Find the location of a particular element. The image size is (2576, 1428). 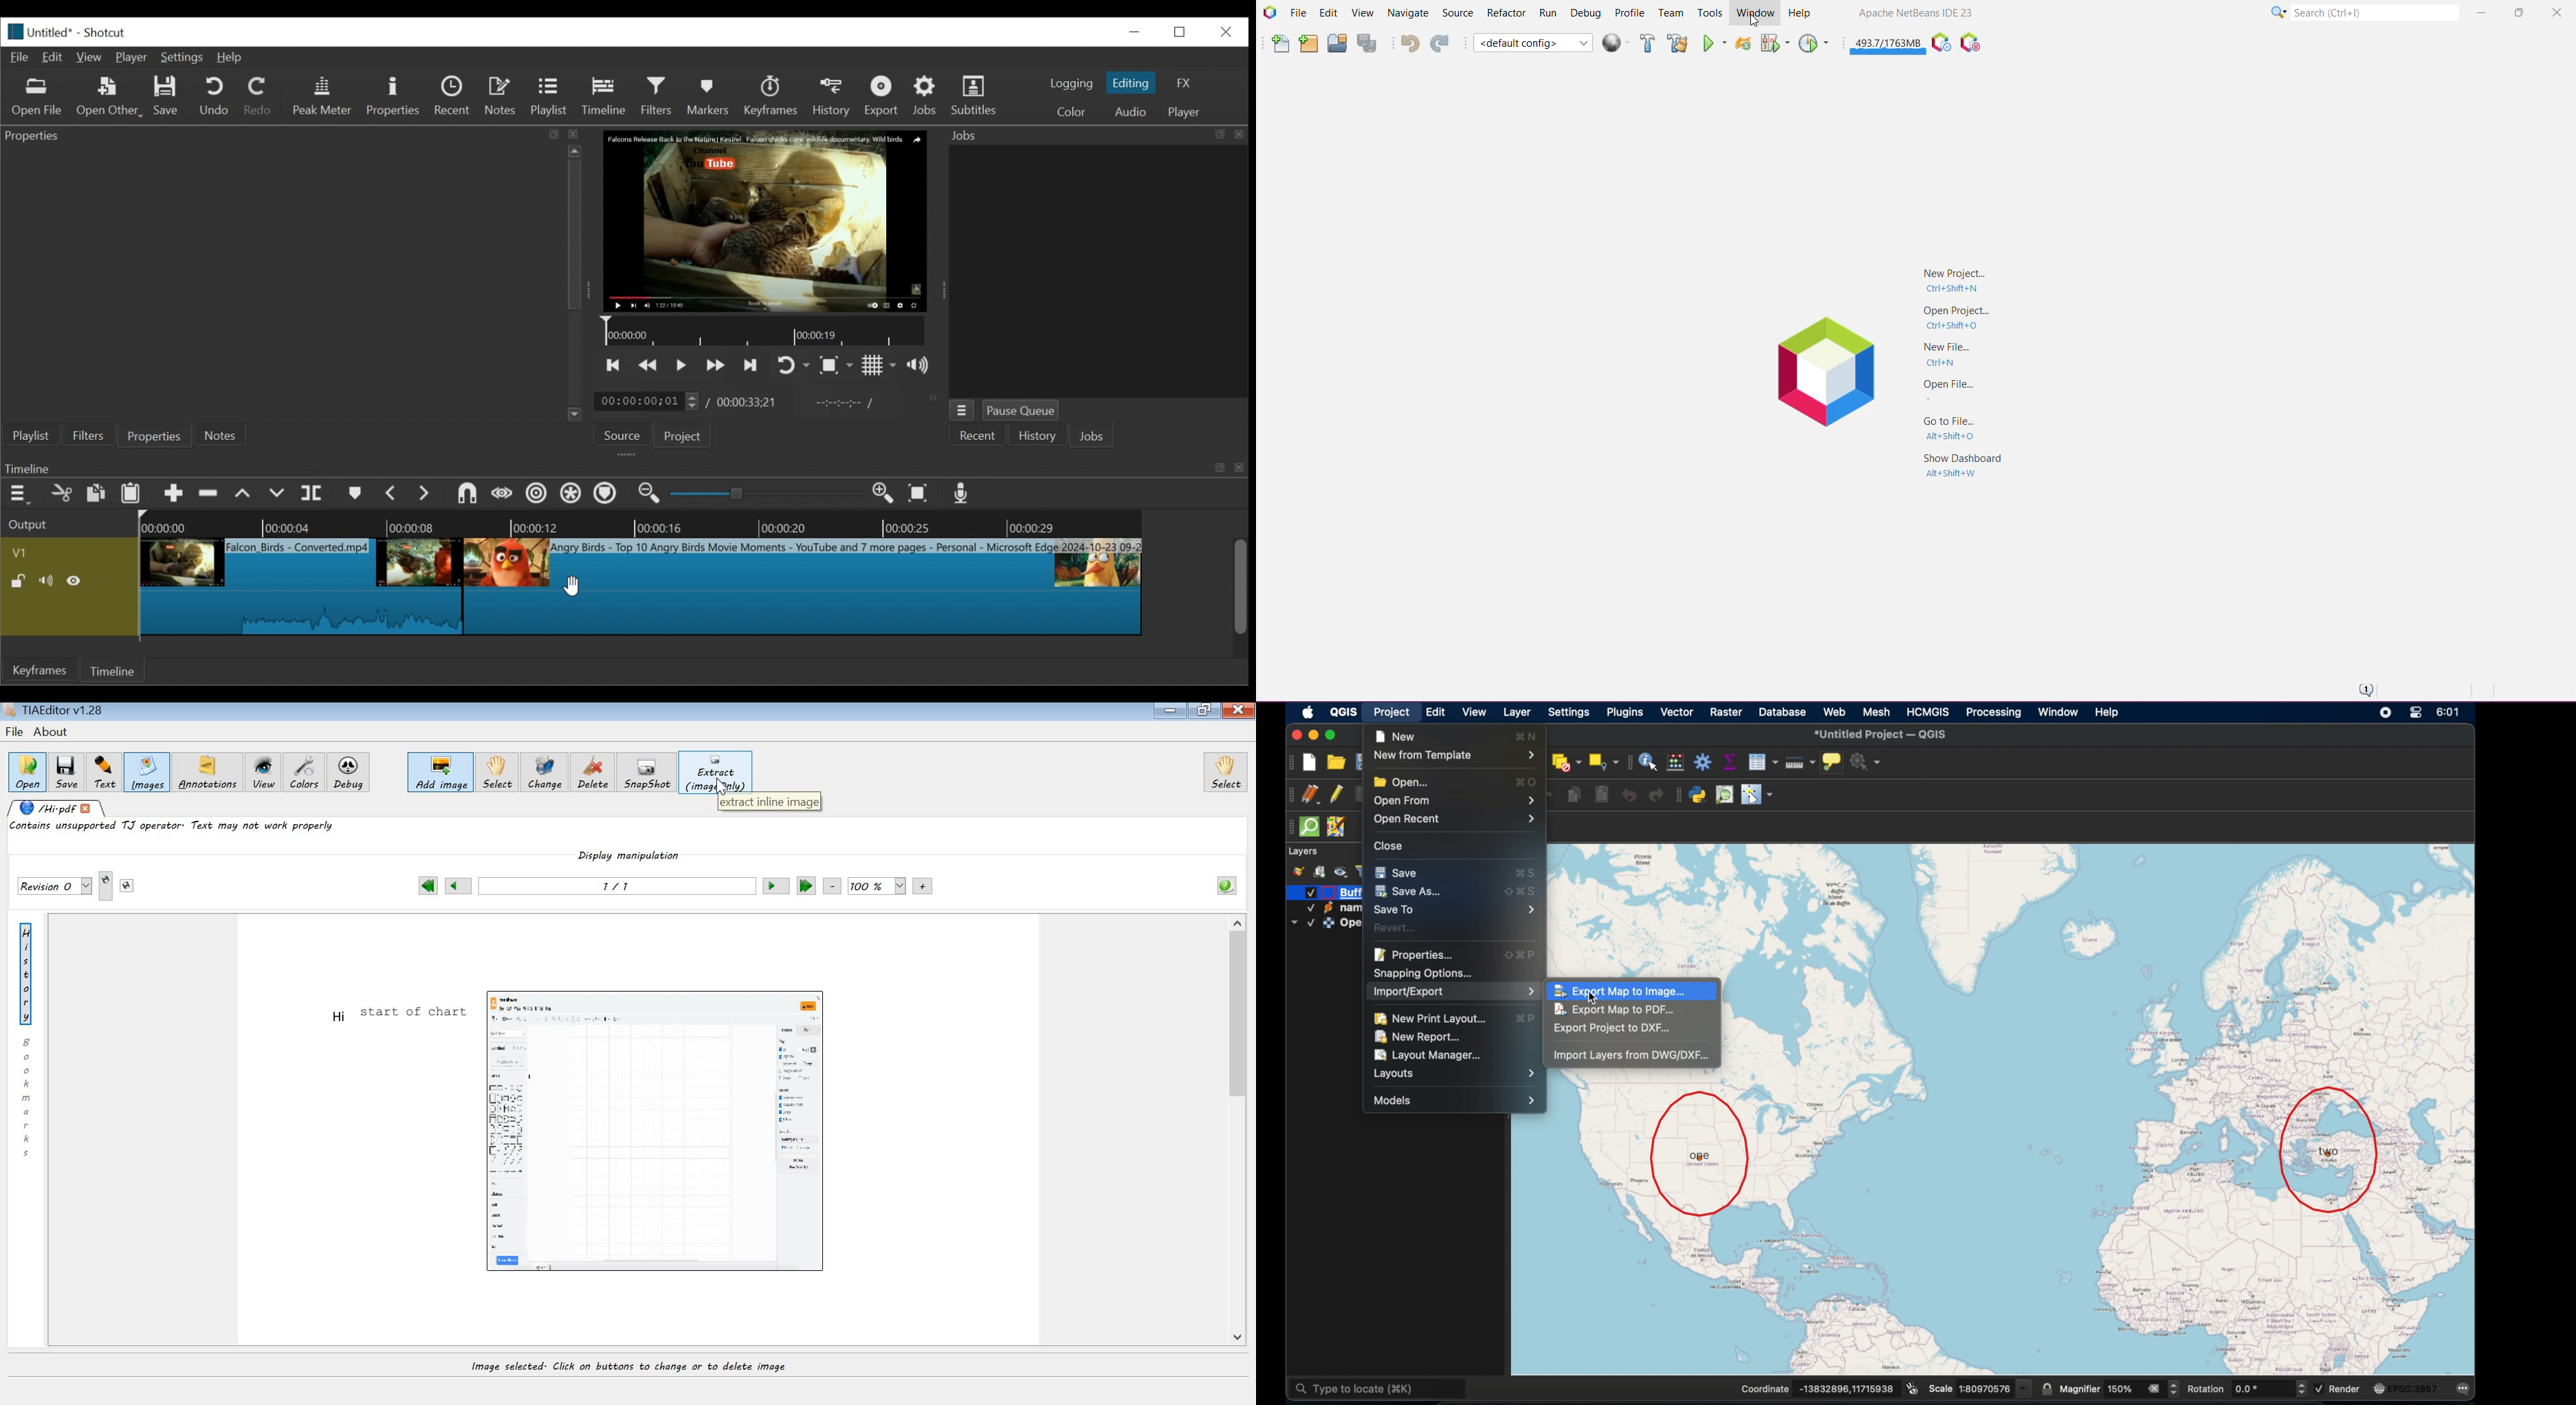

Checked checkbox is located at coordinates (2320, 1389).